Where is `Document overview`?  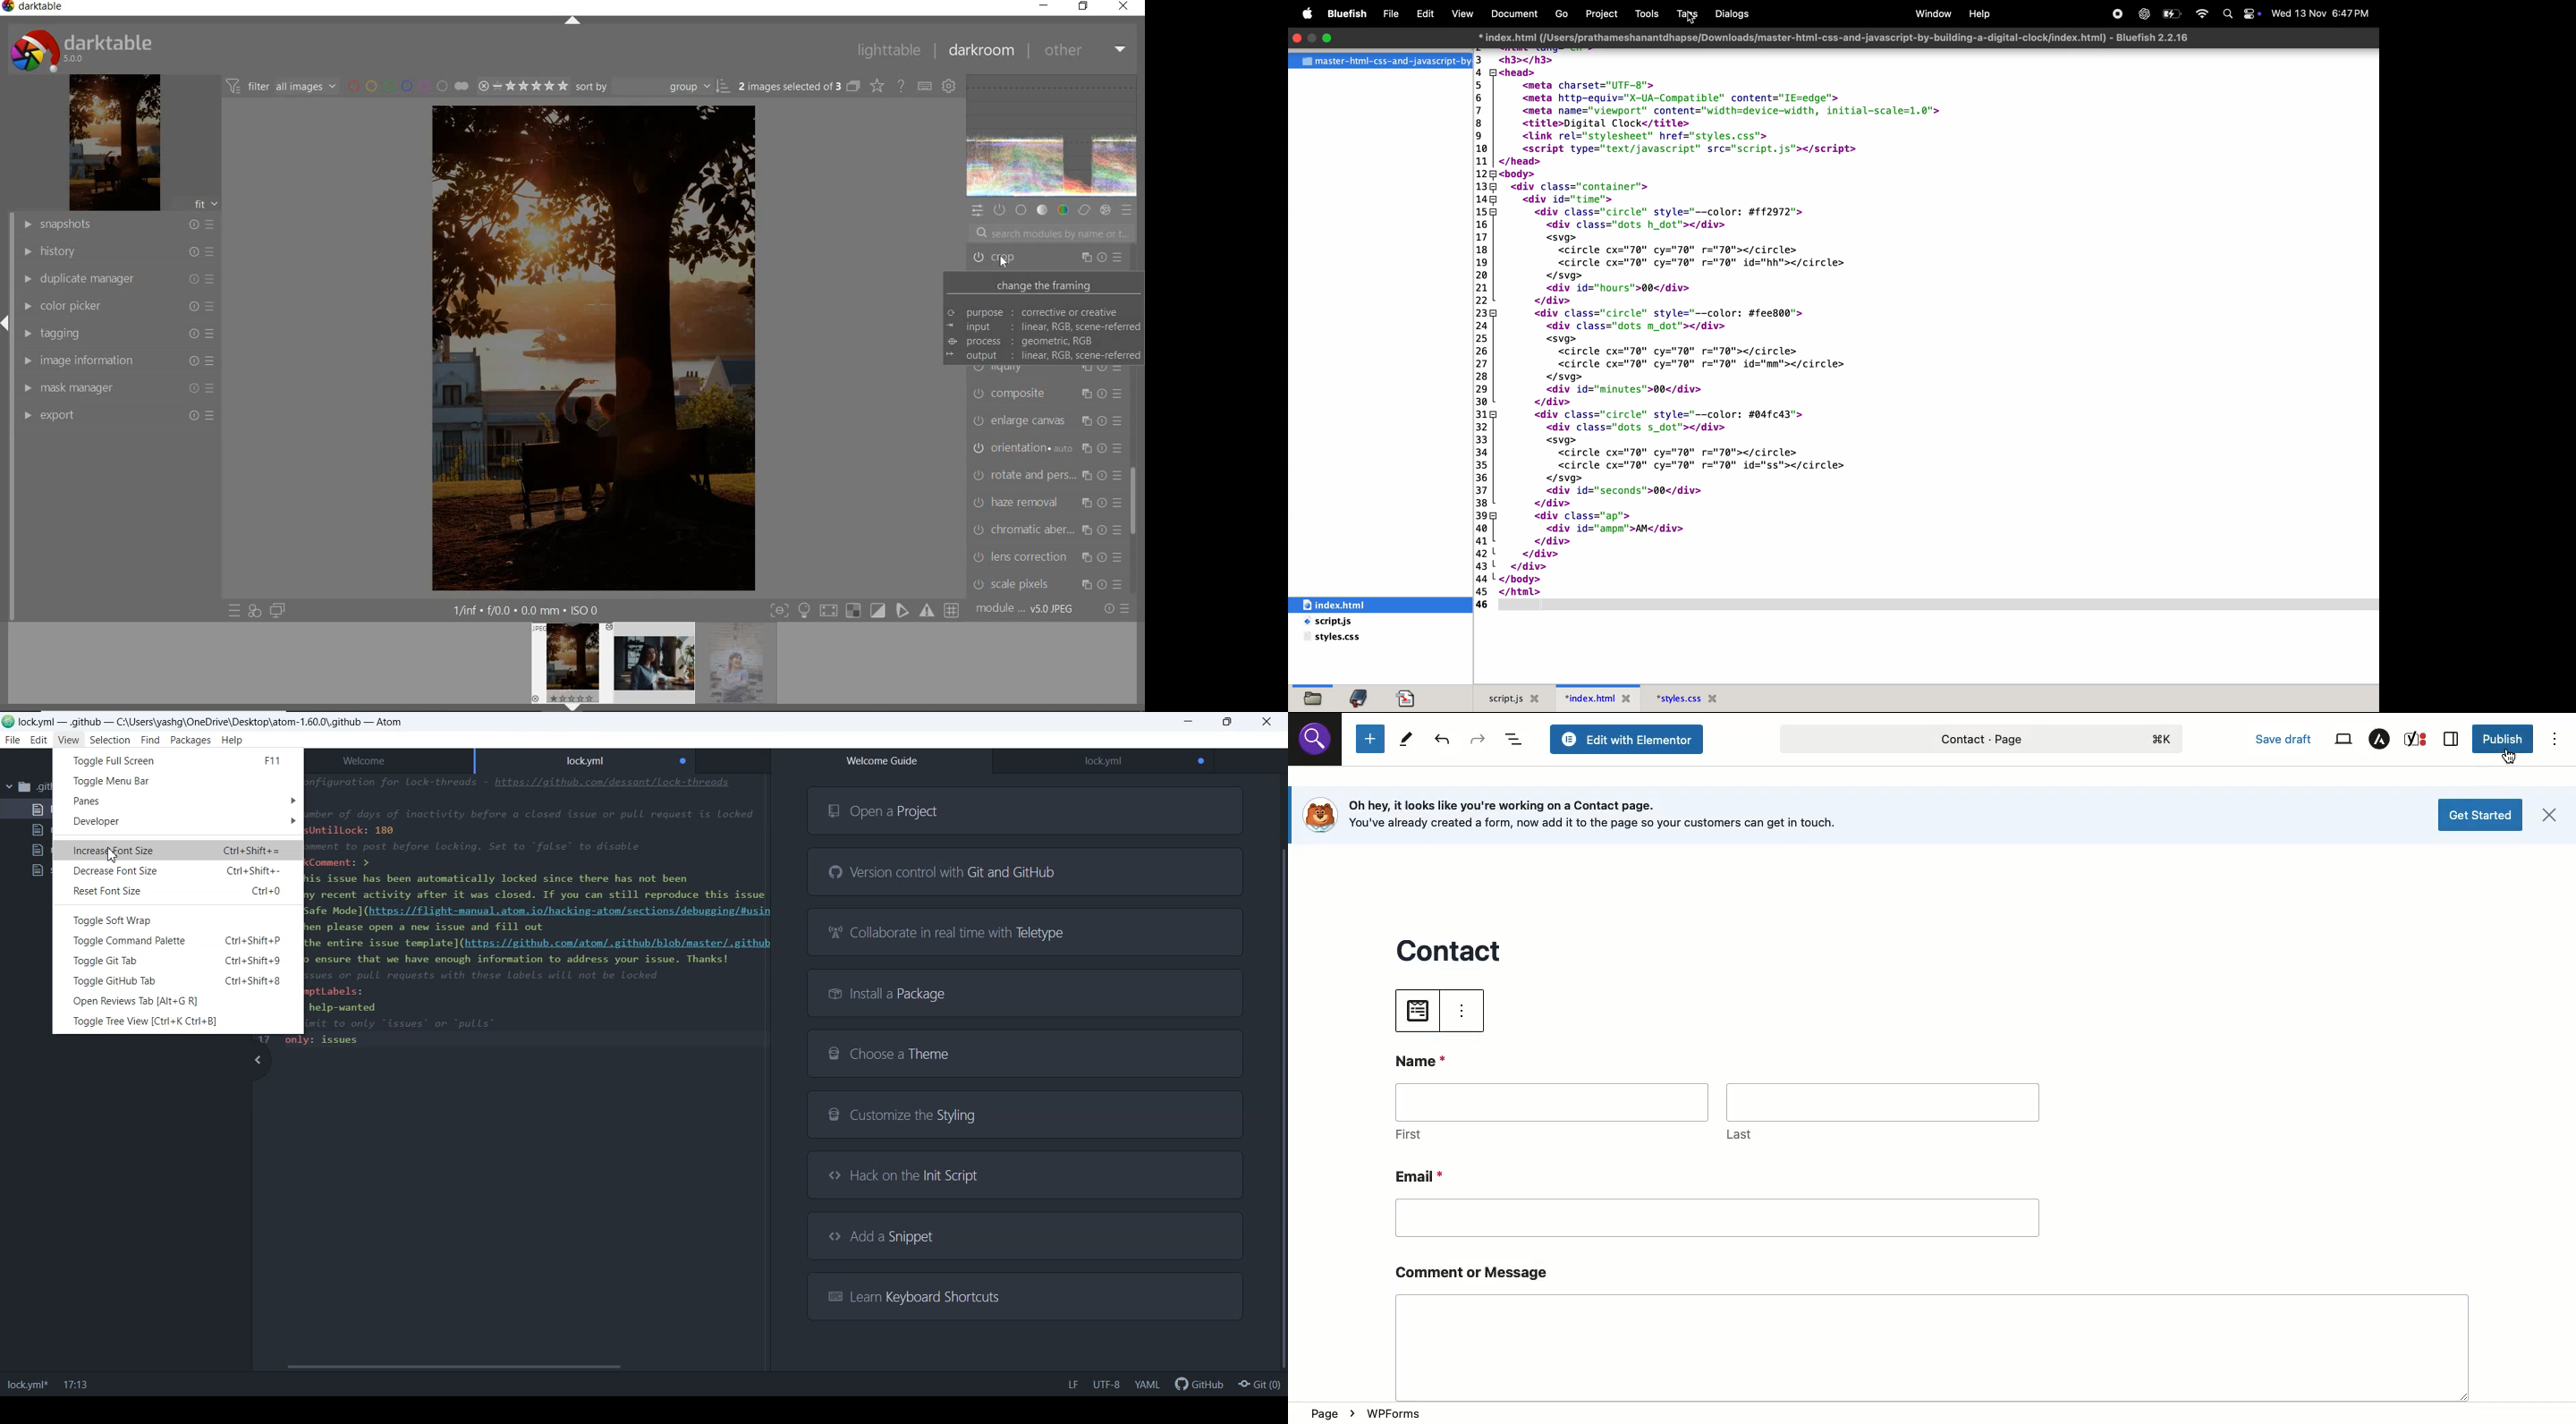
Document overview is located at coordinates (1516, 740).